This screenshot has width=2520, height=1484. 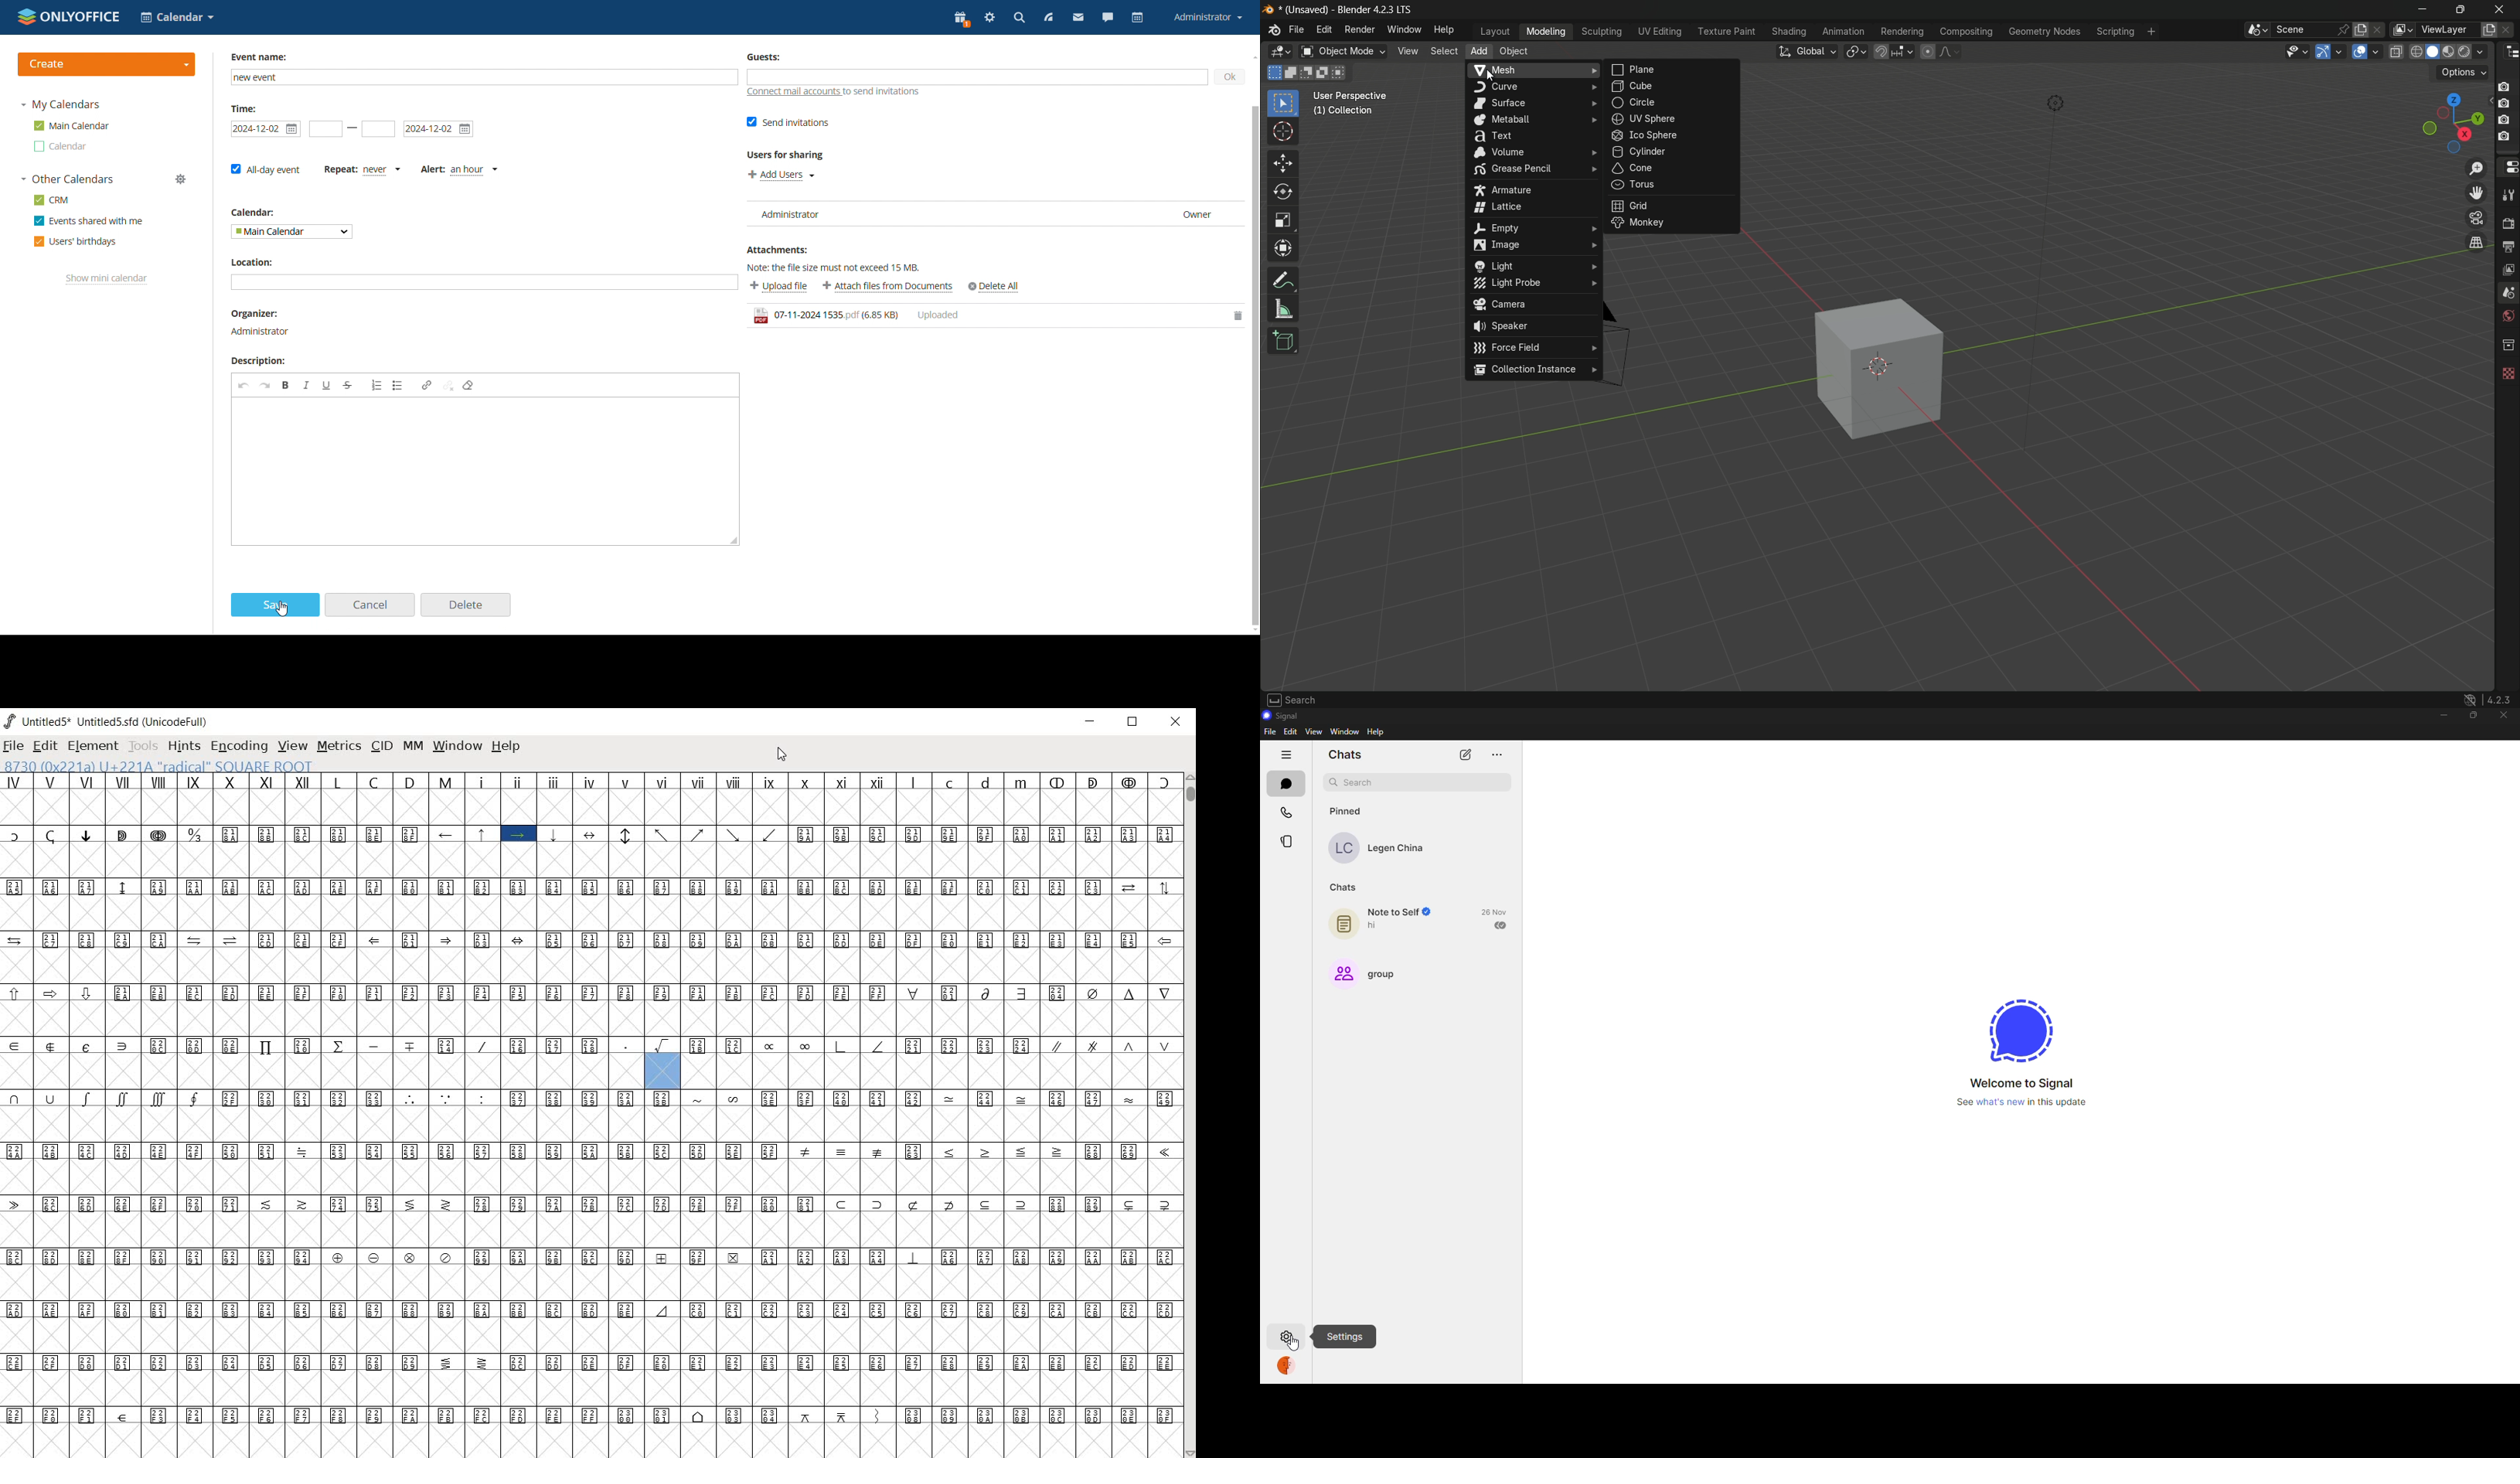 I want to click on window, so click(x=1345, y=732).